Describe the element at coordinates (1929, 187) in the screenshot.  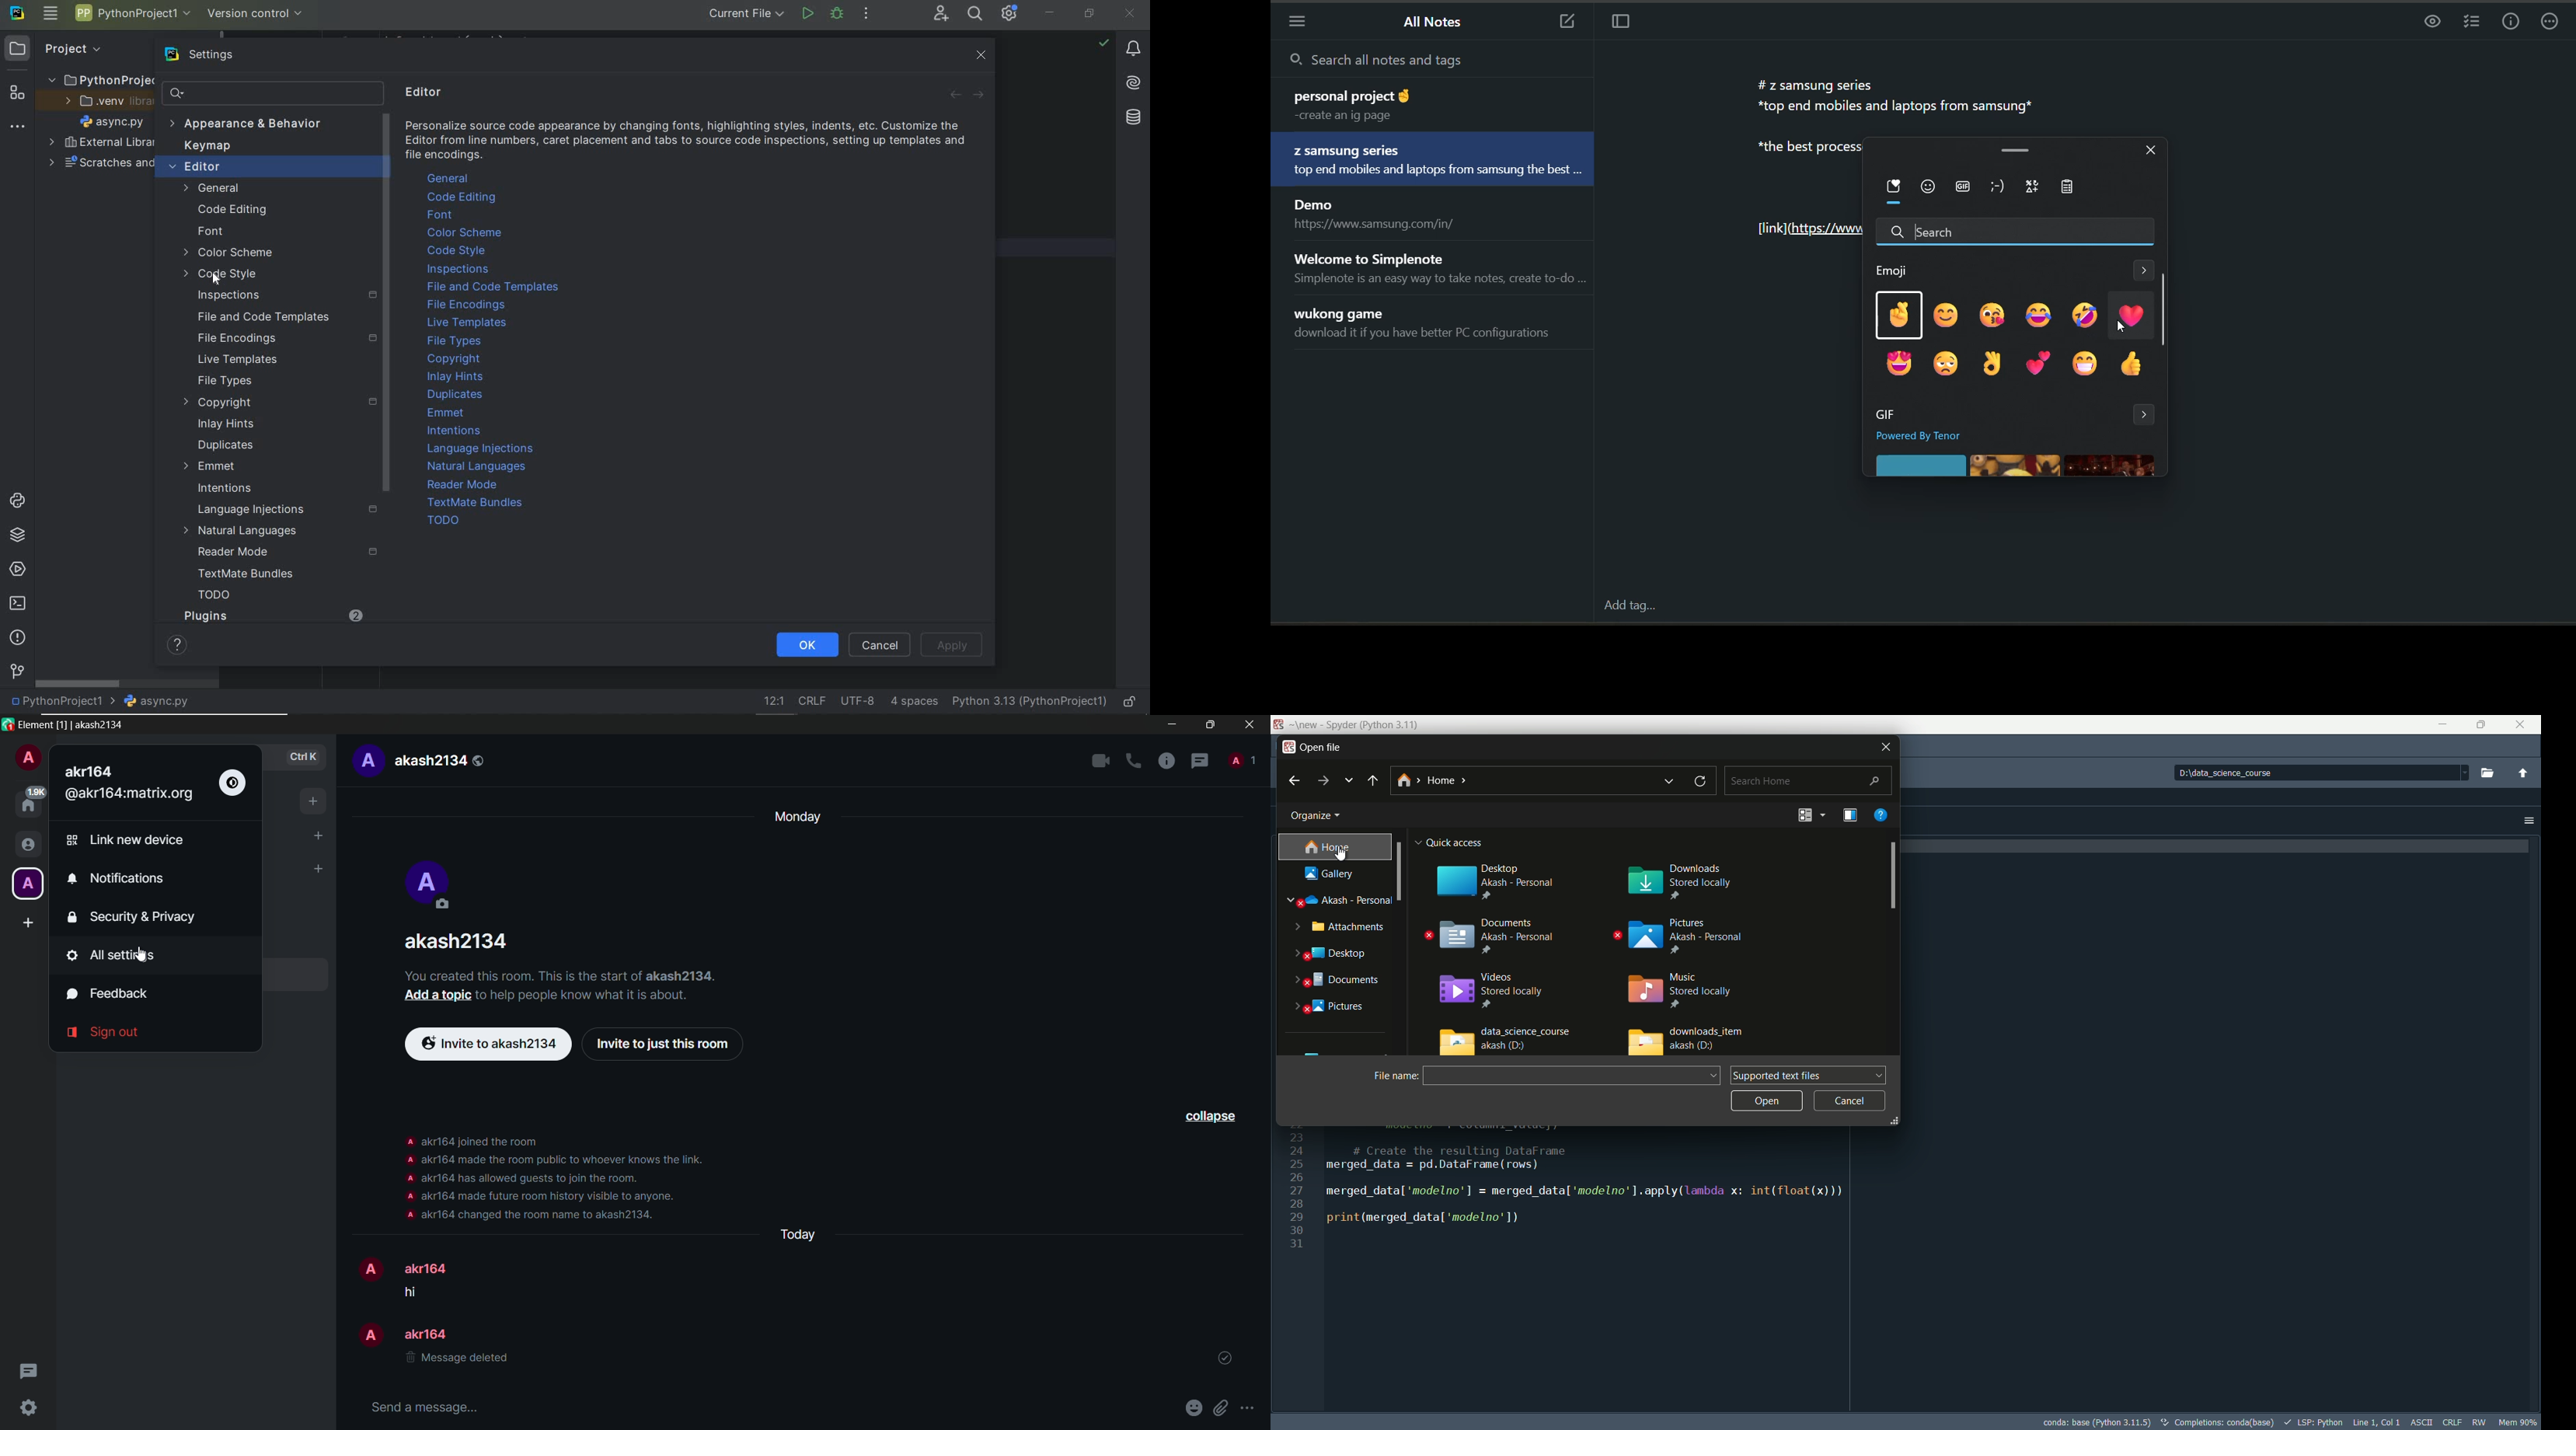
I see `emoji` at that location.